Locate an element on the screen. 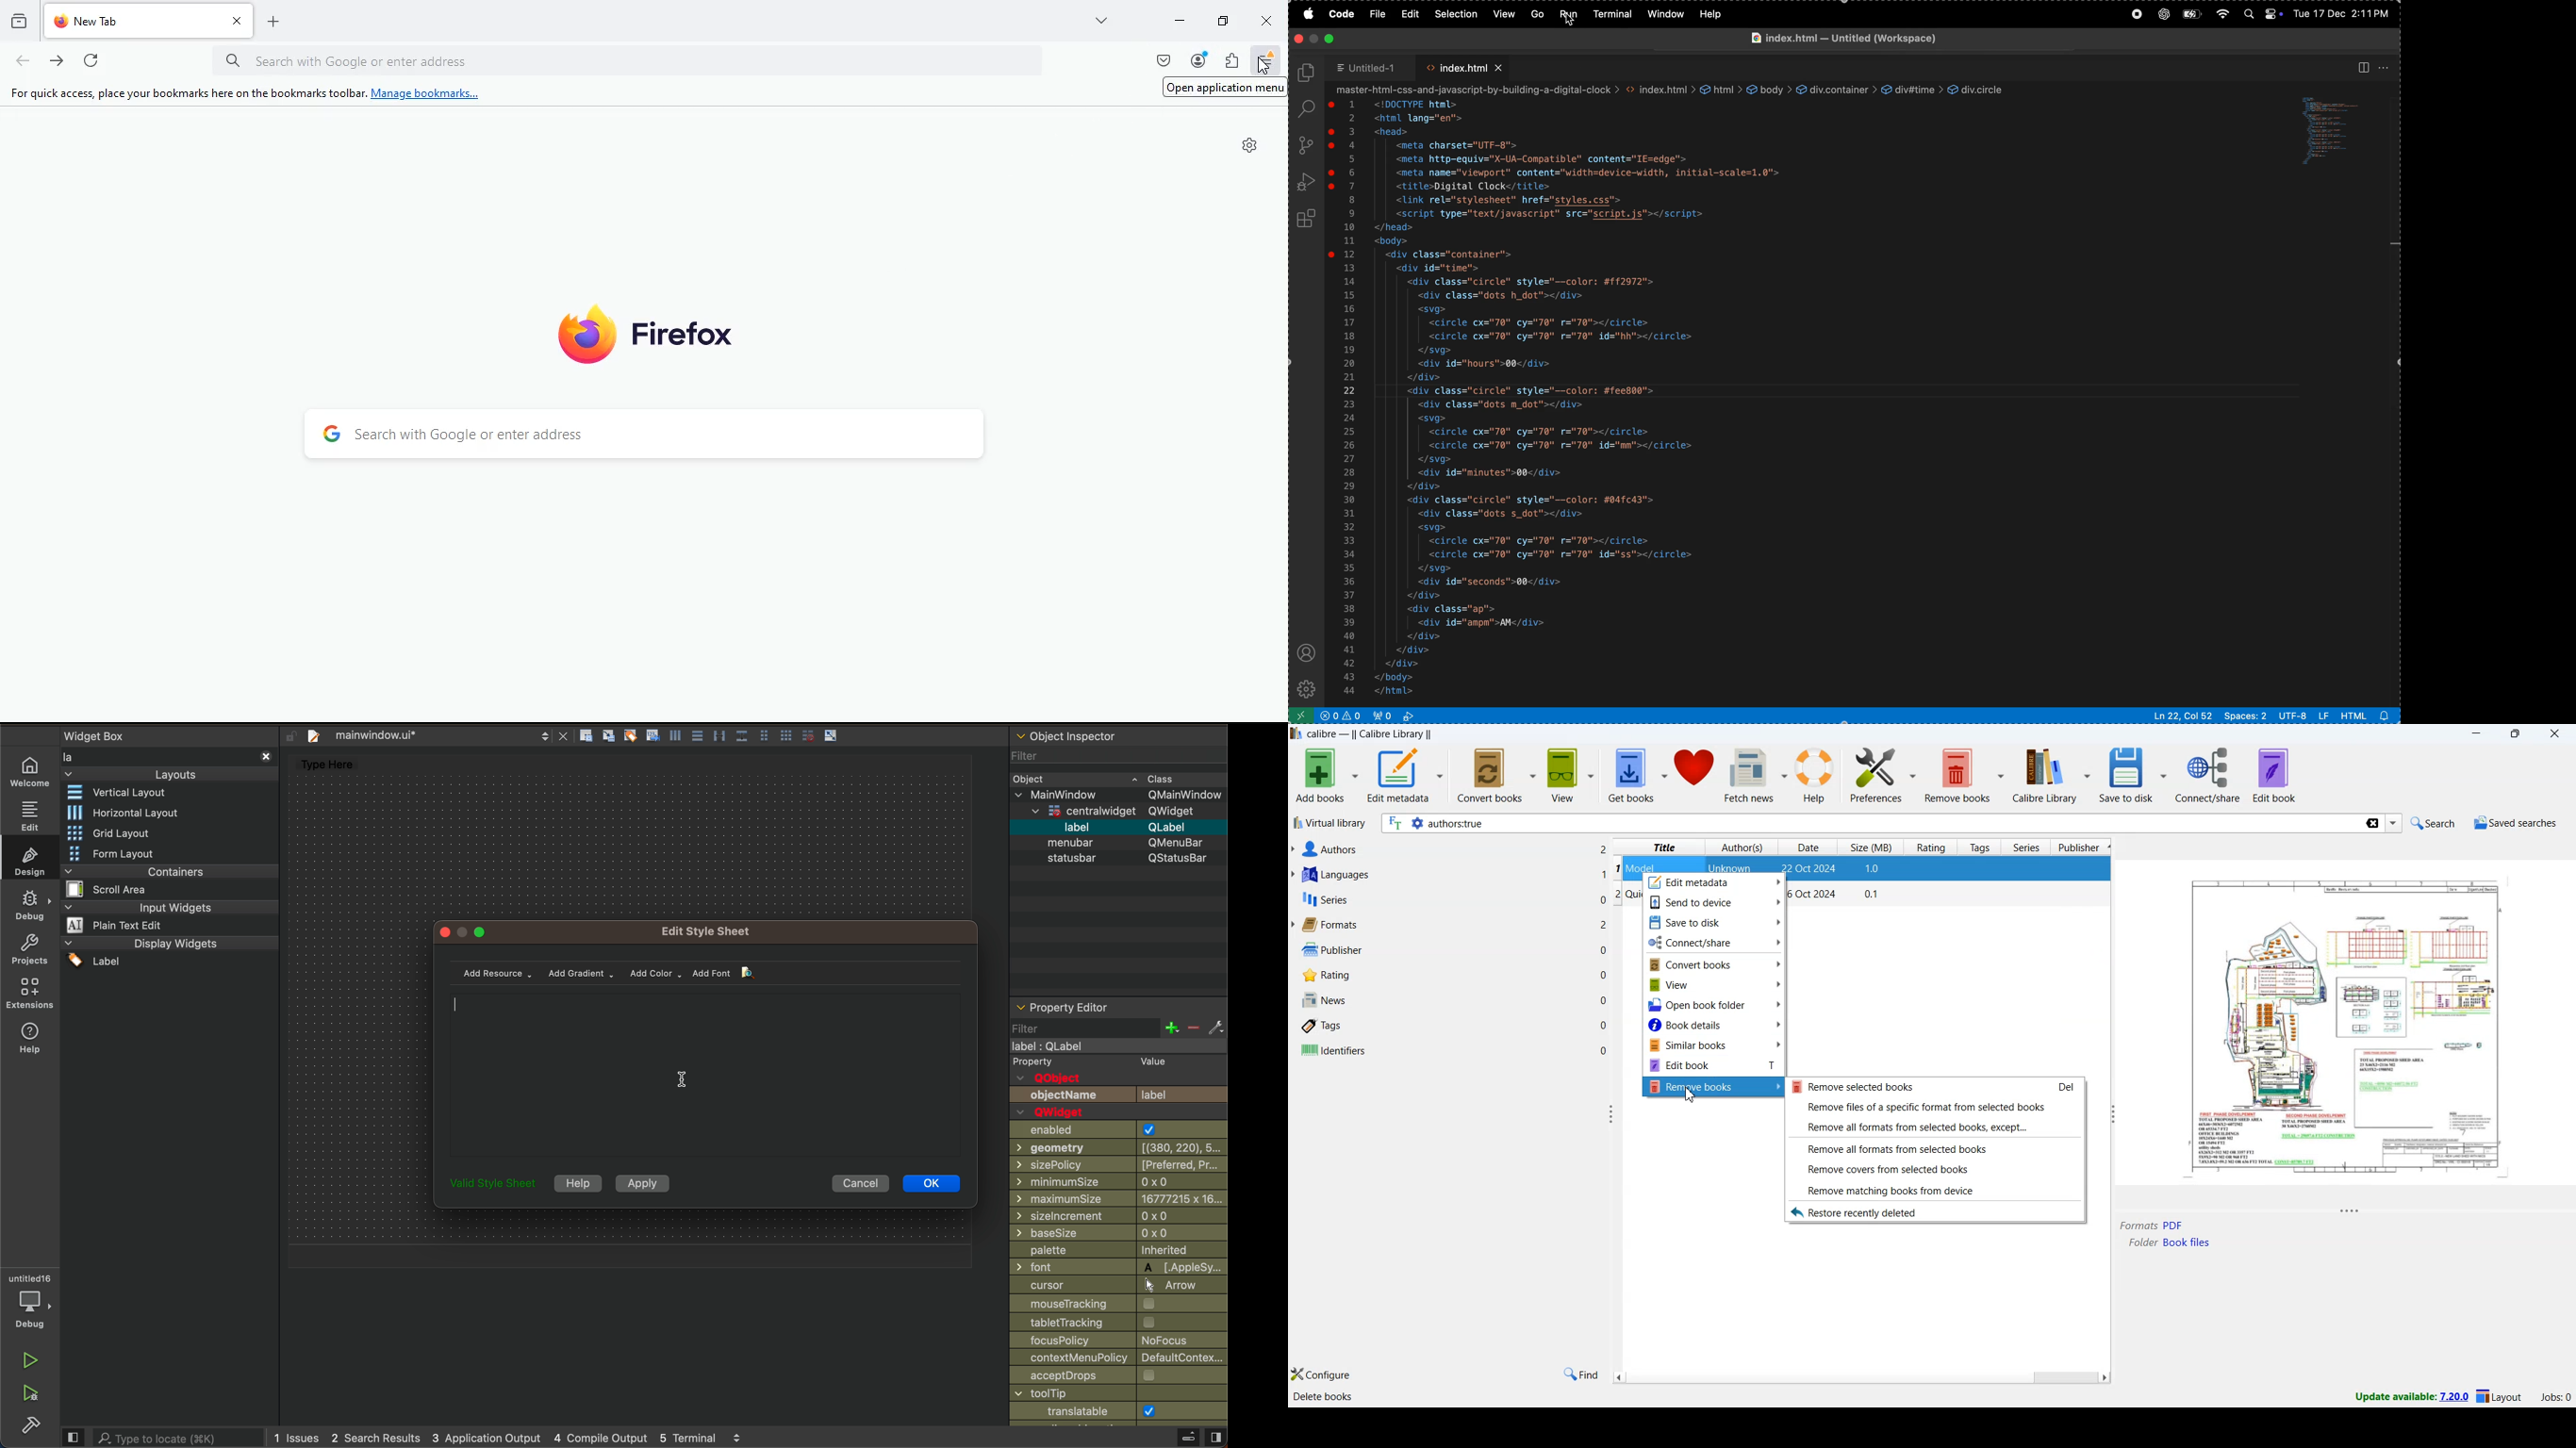 The width and height of the screenshot is (2576, 1456). authors is located at coordinates (1328, 849).